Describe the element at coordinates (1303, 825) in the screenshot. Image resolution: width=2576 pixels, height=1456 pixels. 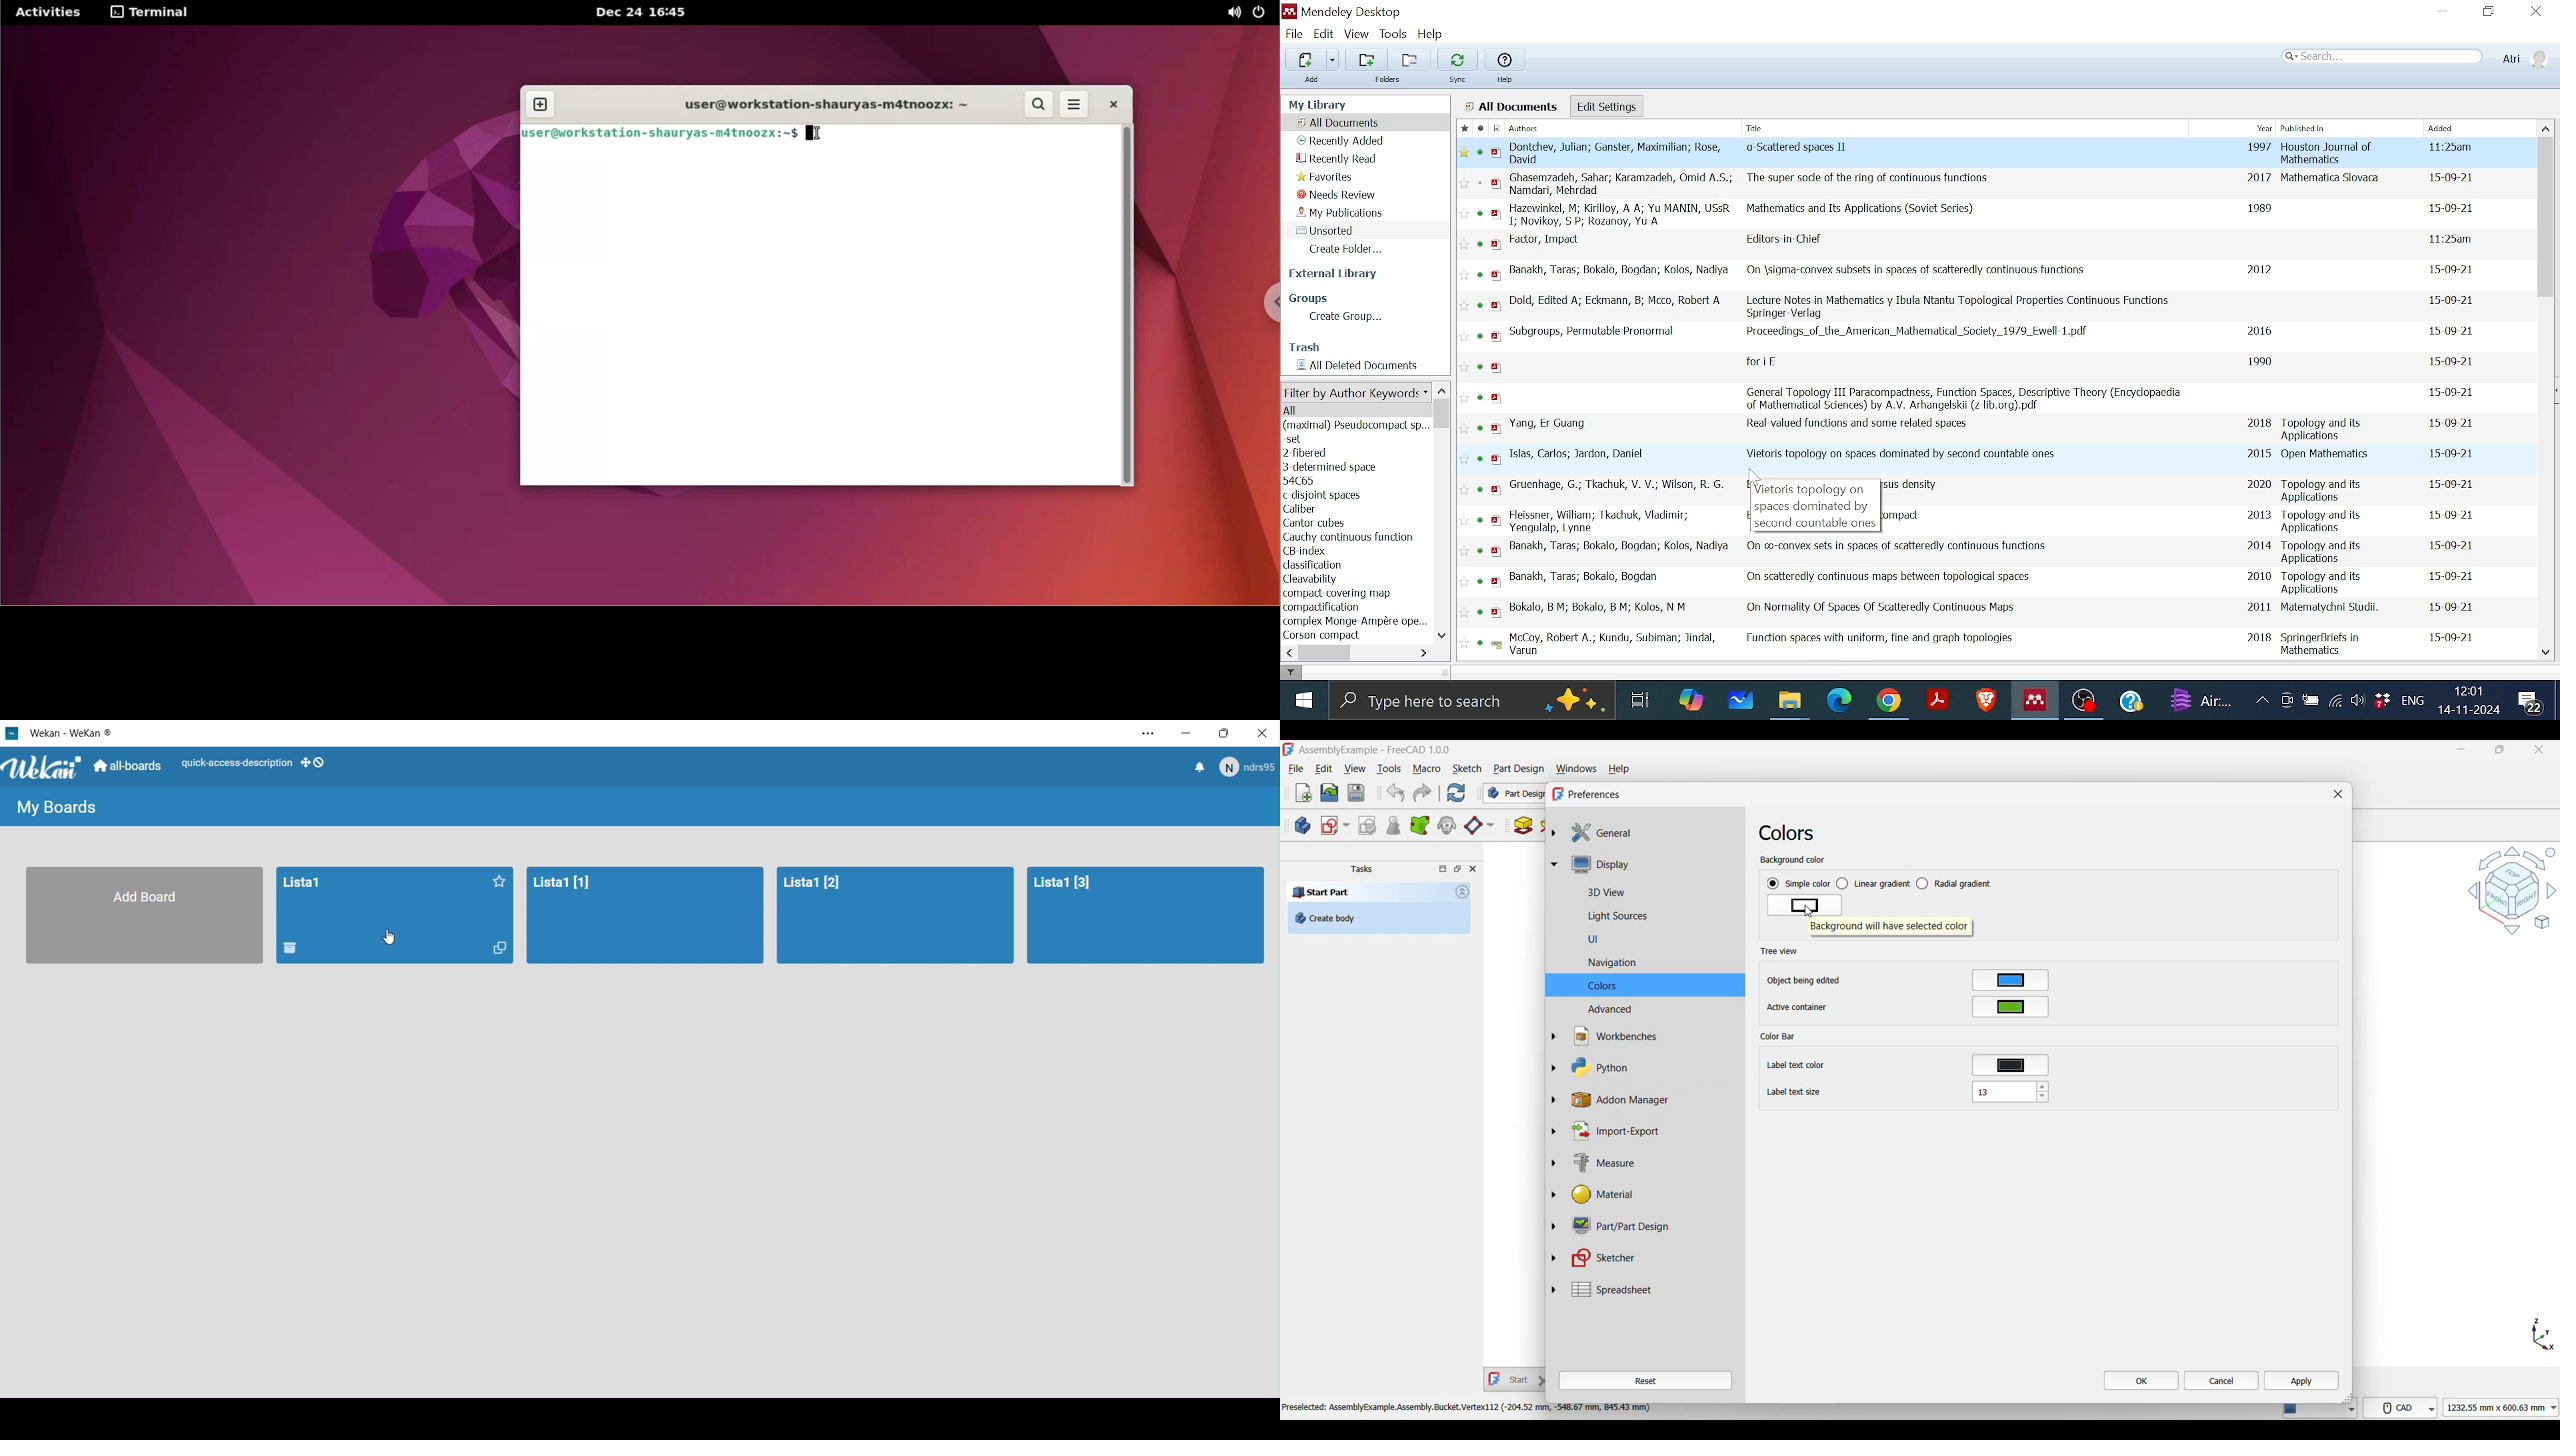
I see `Create body` at that location.